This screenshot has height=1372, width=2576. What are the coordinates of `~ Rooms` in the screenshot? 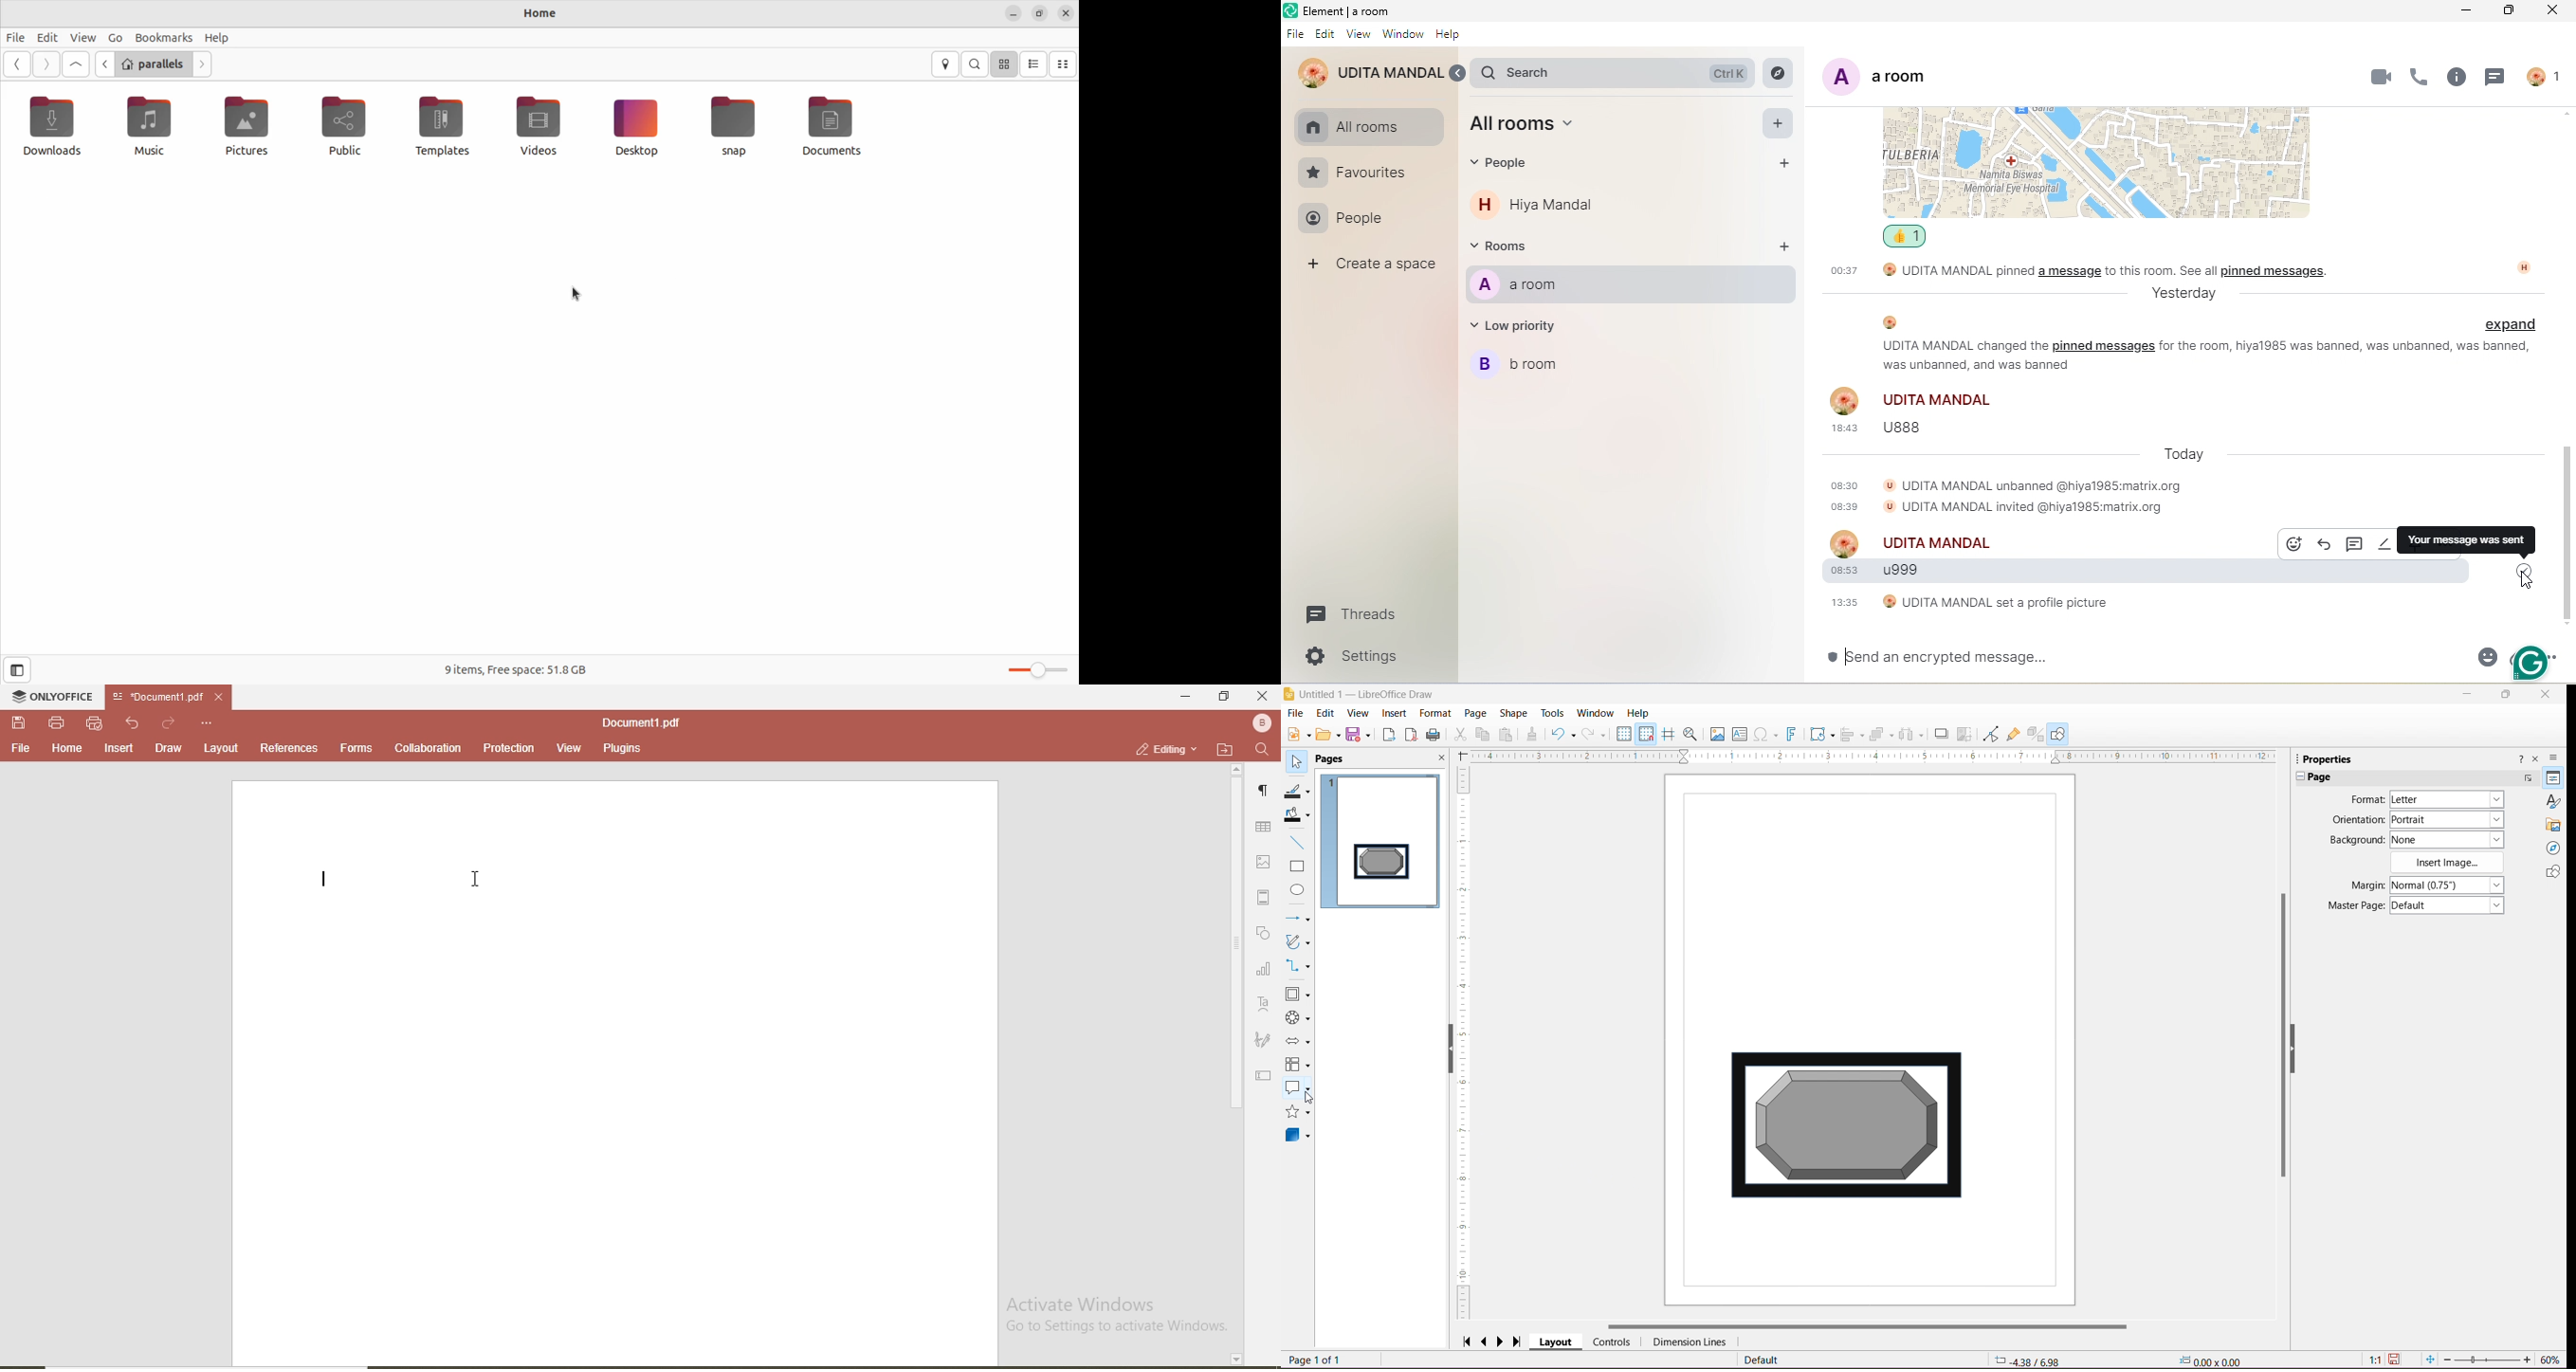 It's located at (1515, 247).